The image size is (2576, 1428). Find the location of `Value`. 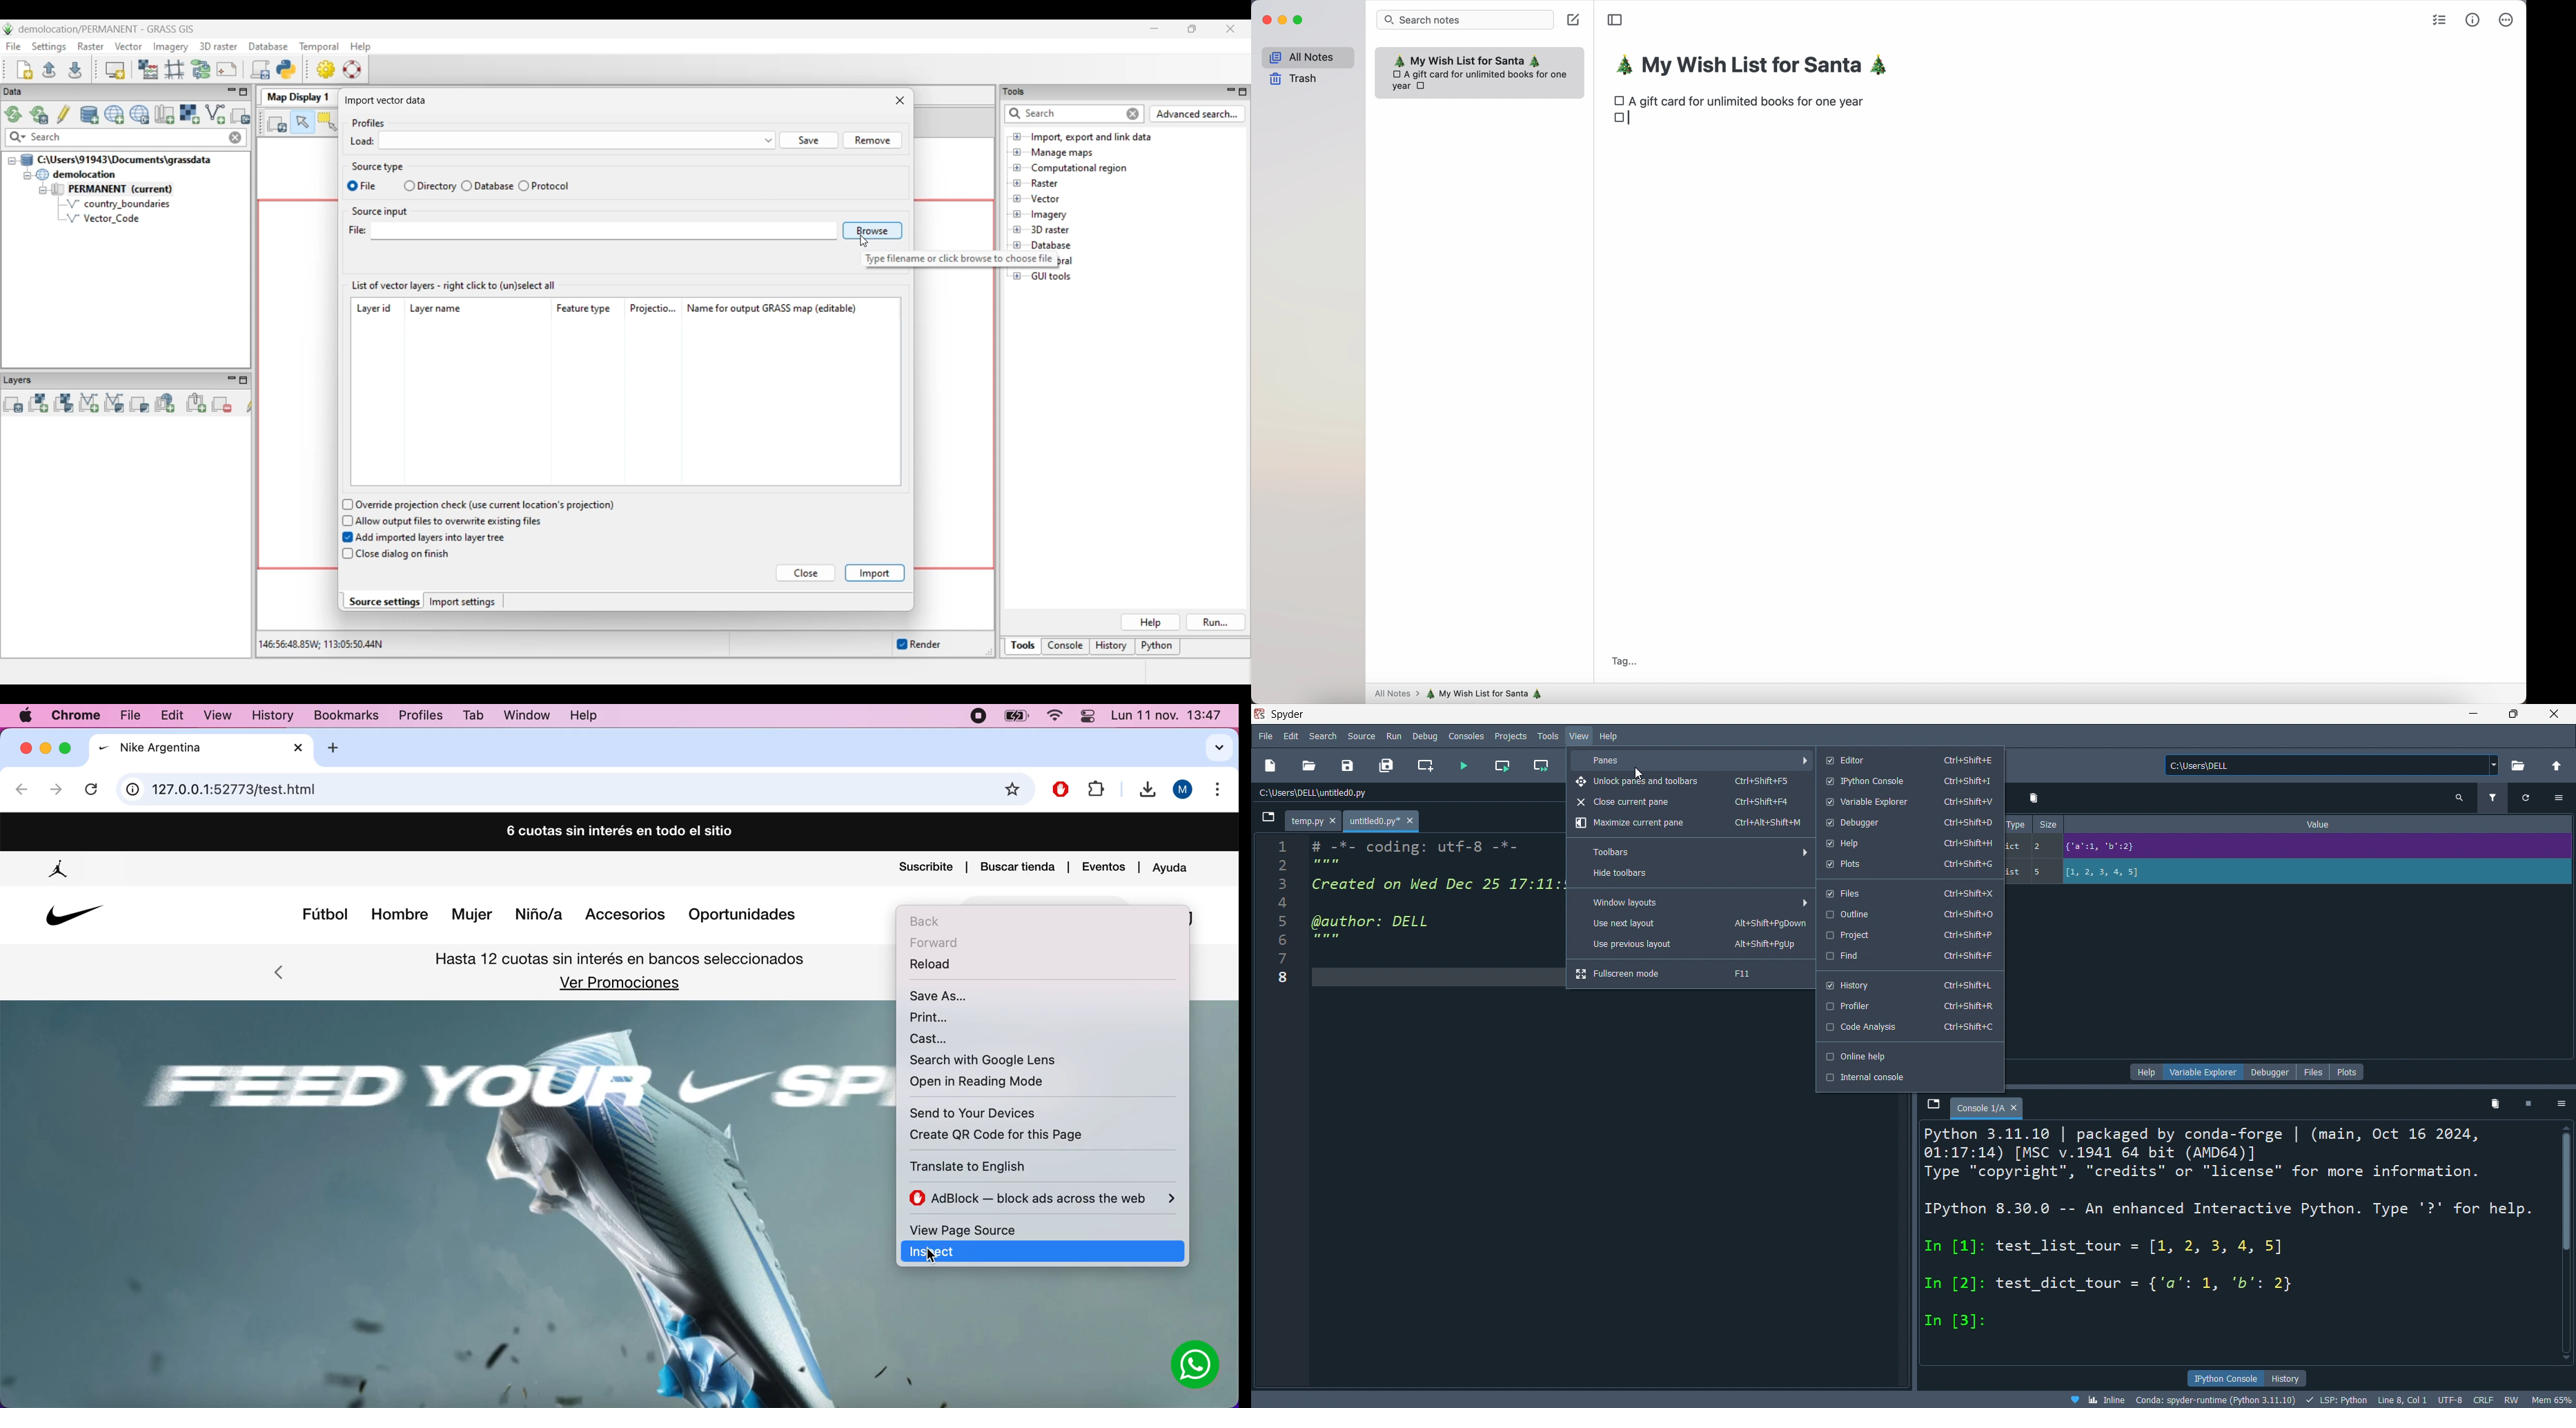

Value is located at coordinates (2320, 850).